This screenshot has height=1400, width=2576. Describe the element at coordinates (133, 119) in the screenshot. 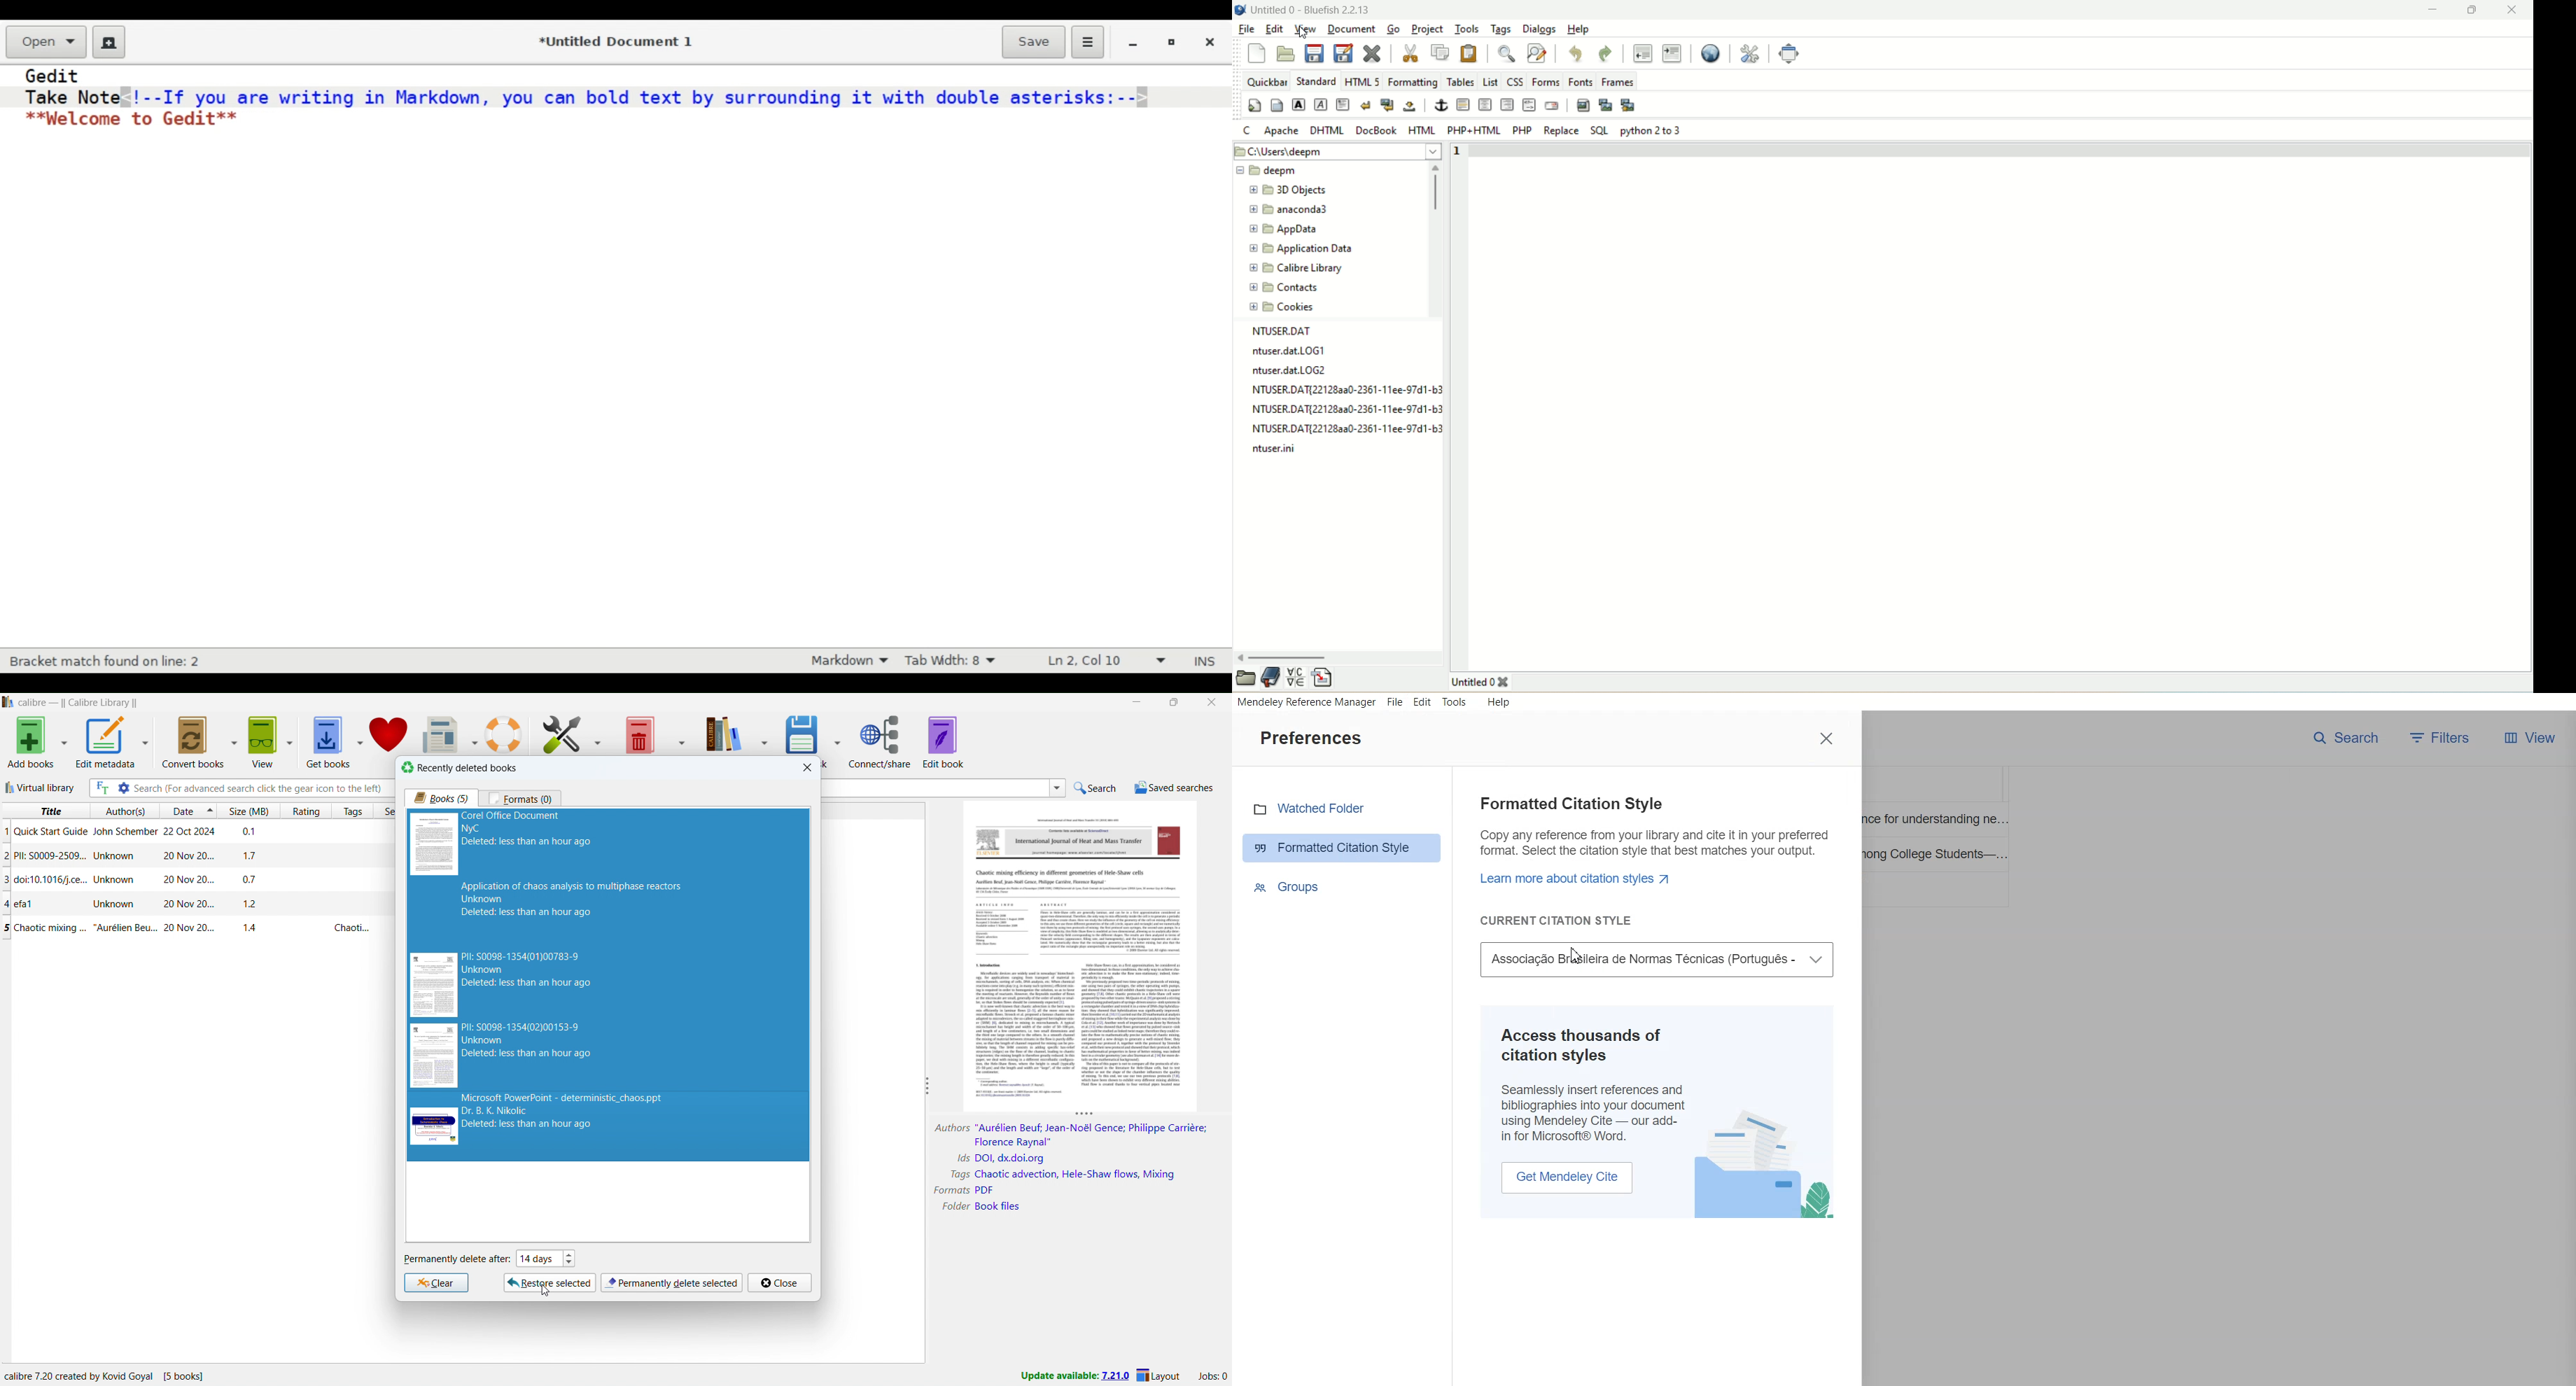

I see `**Welcome to Gedit**` at that location.